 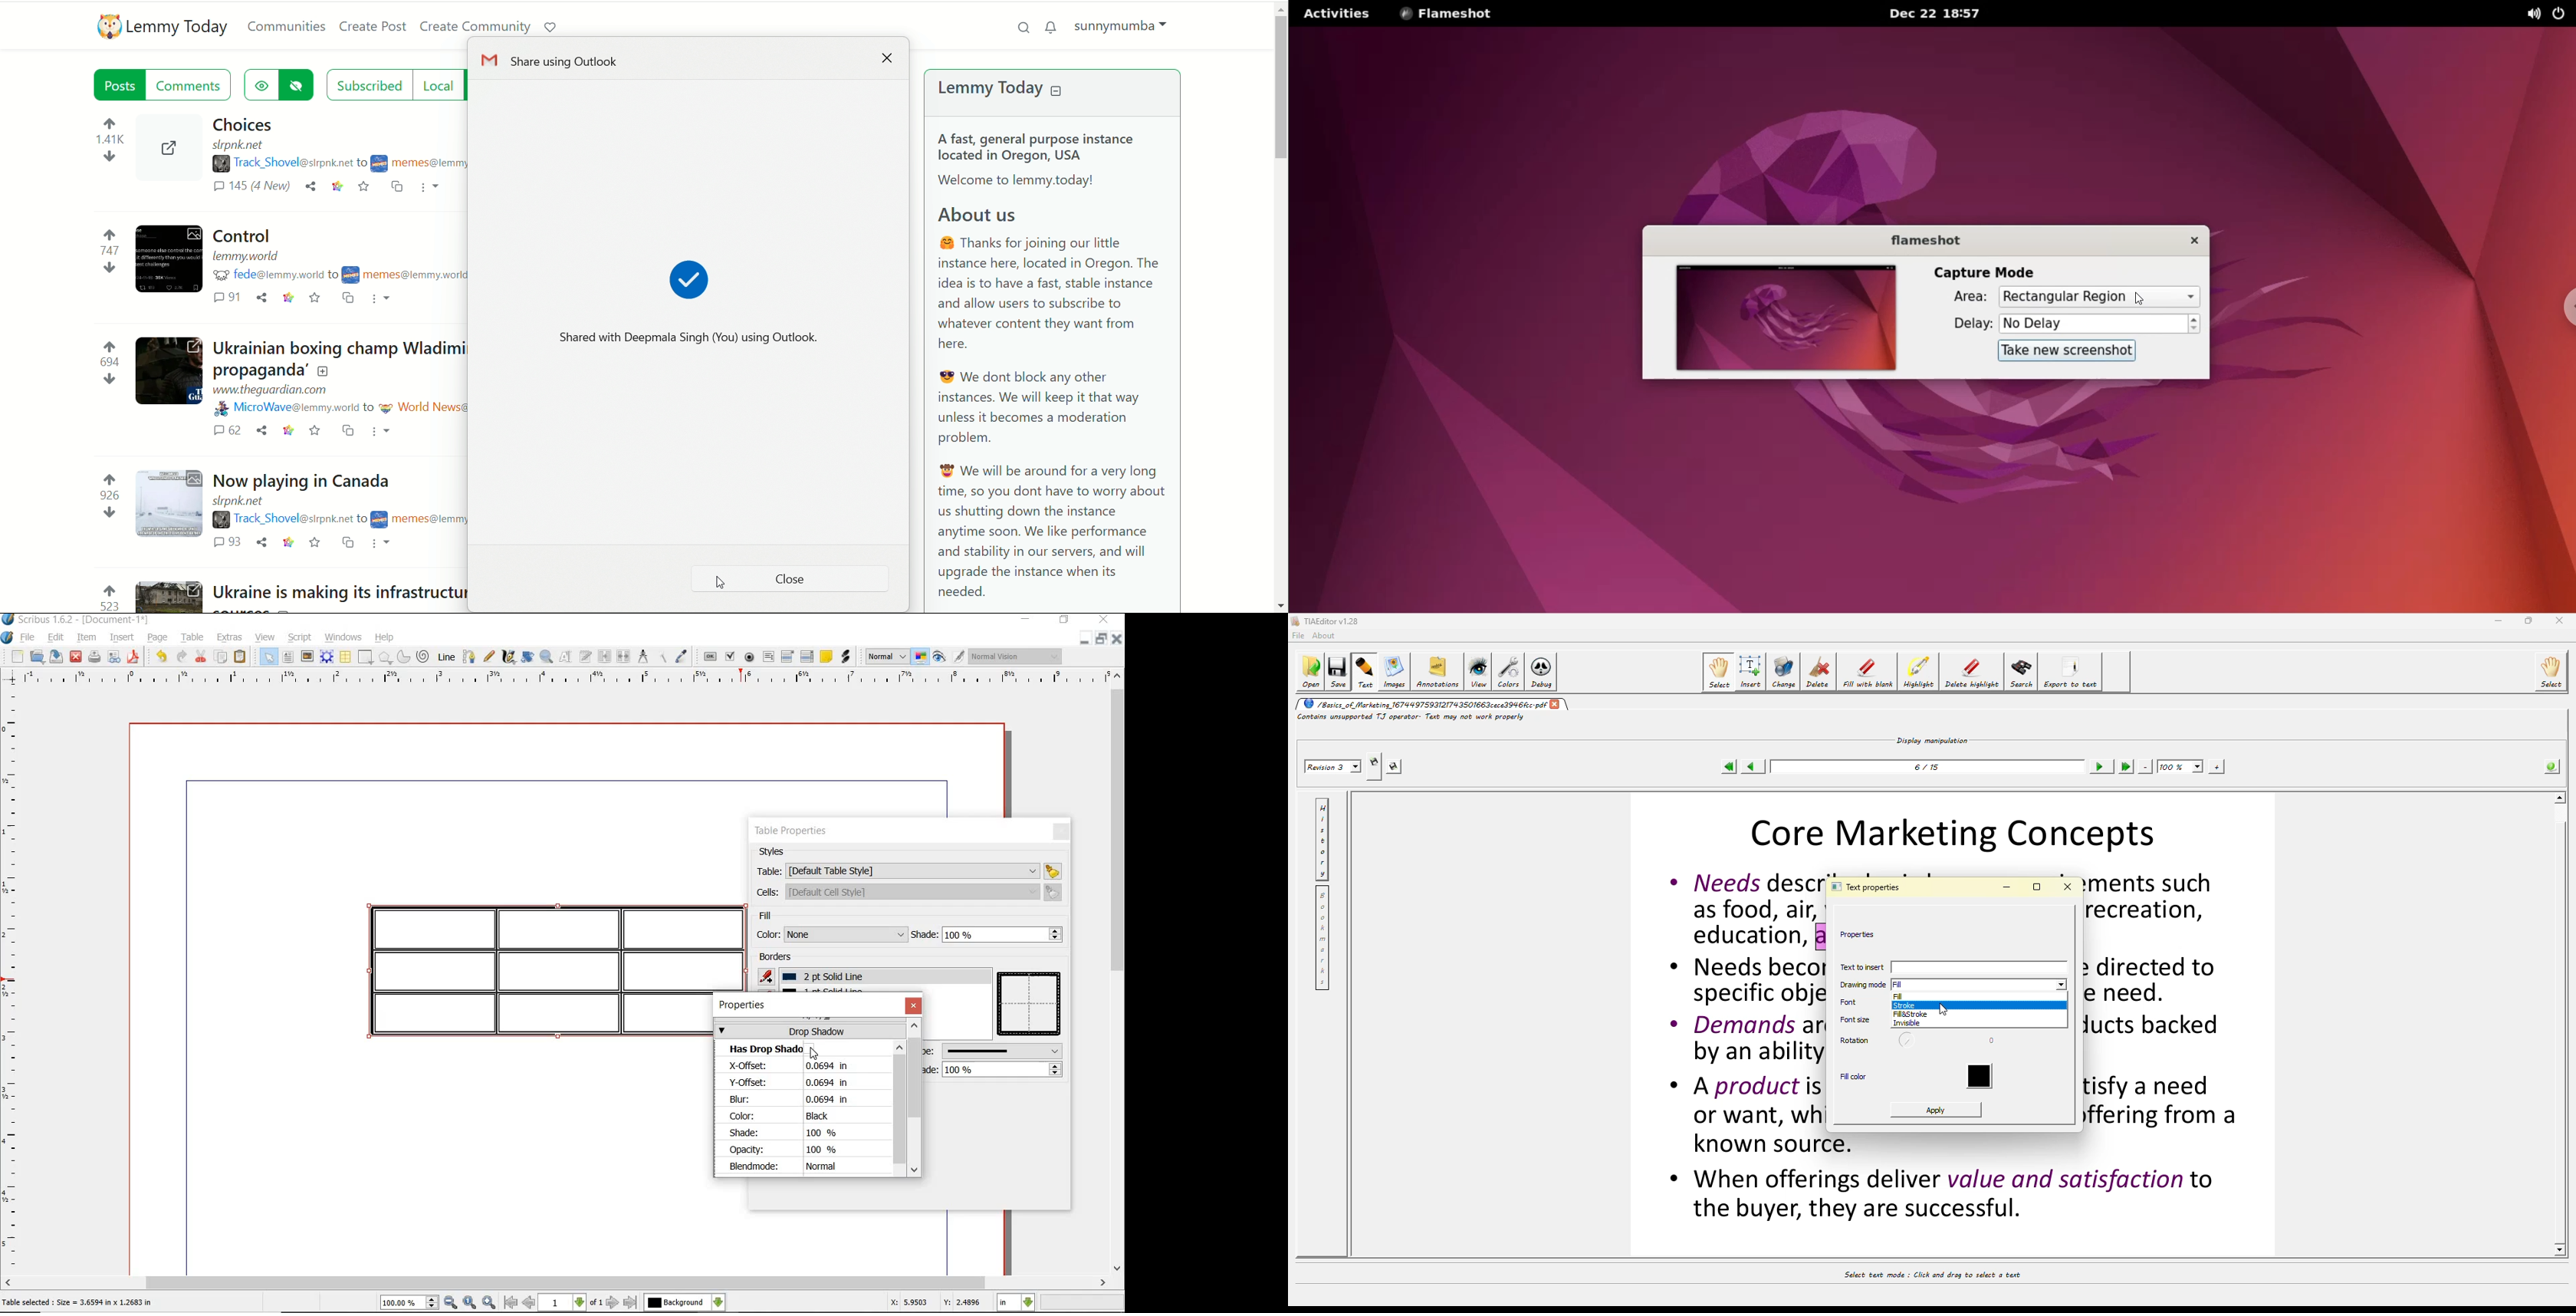 I want to click on table, so click(x=346, y=658).